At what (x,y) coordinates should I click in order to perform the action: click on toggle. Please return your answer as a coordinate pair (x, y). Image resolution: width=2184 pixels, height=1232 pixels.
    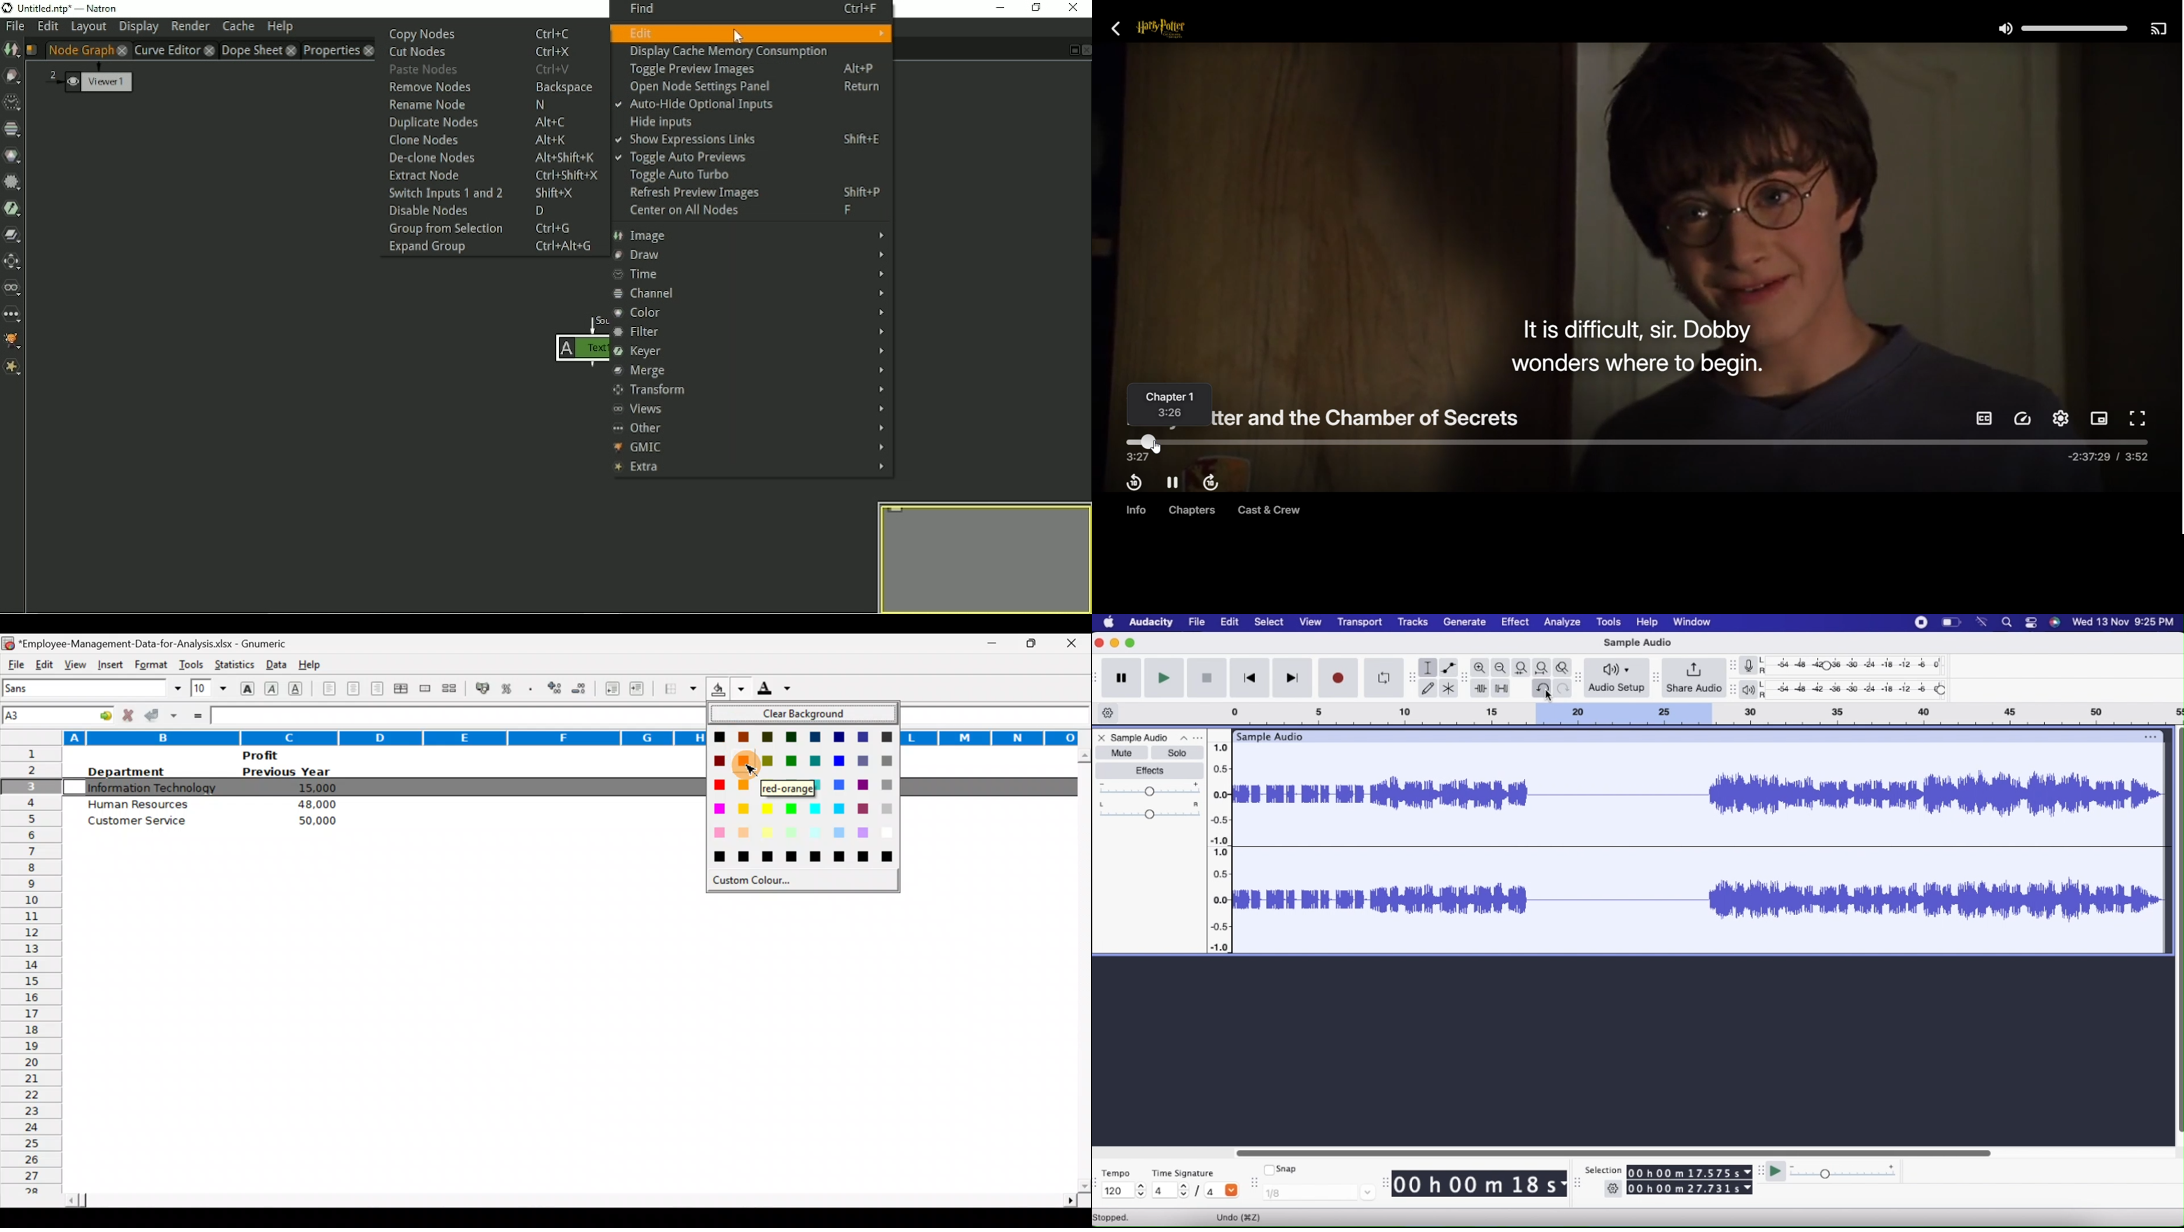
    Looking at the image, I should click on (2029, 623).